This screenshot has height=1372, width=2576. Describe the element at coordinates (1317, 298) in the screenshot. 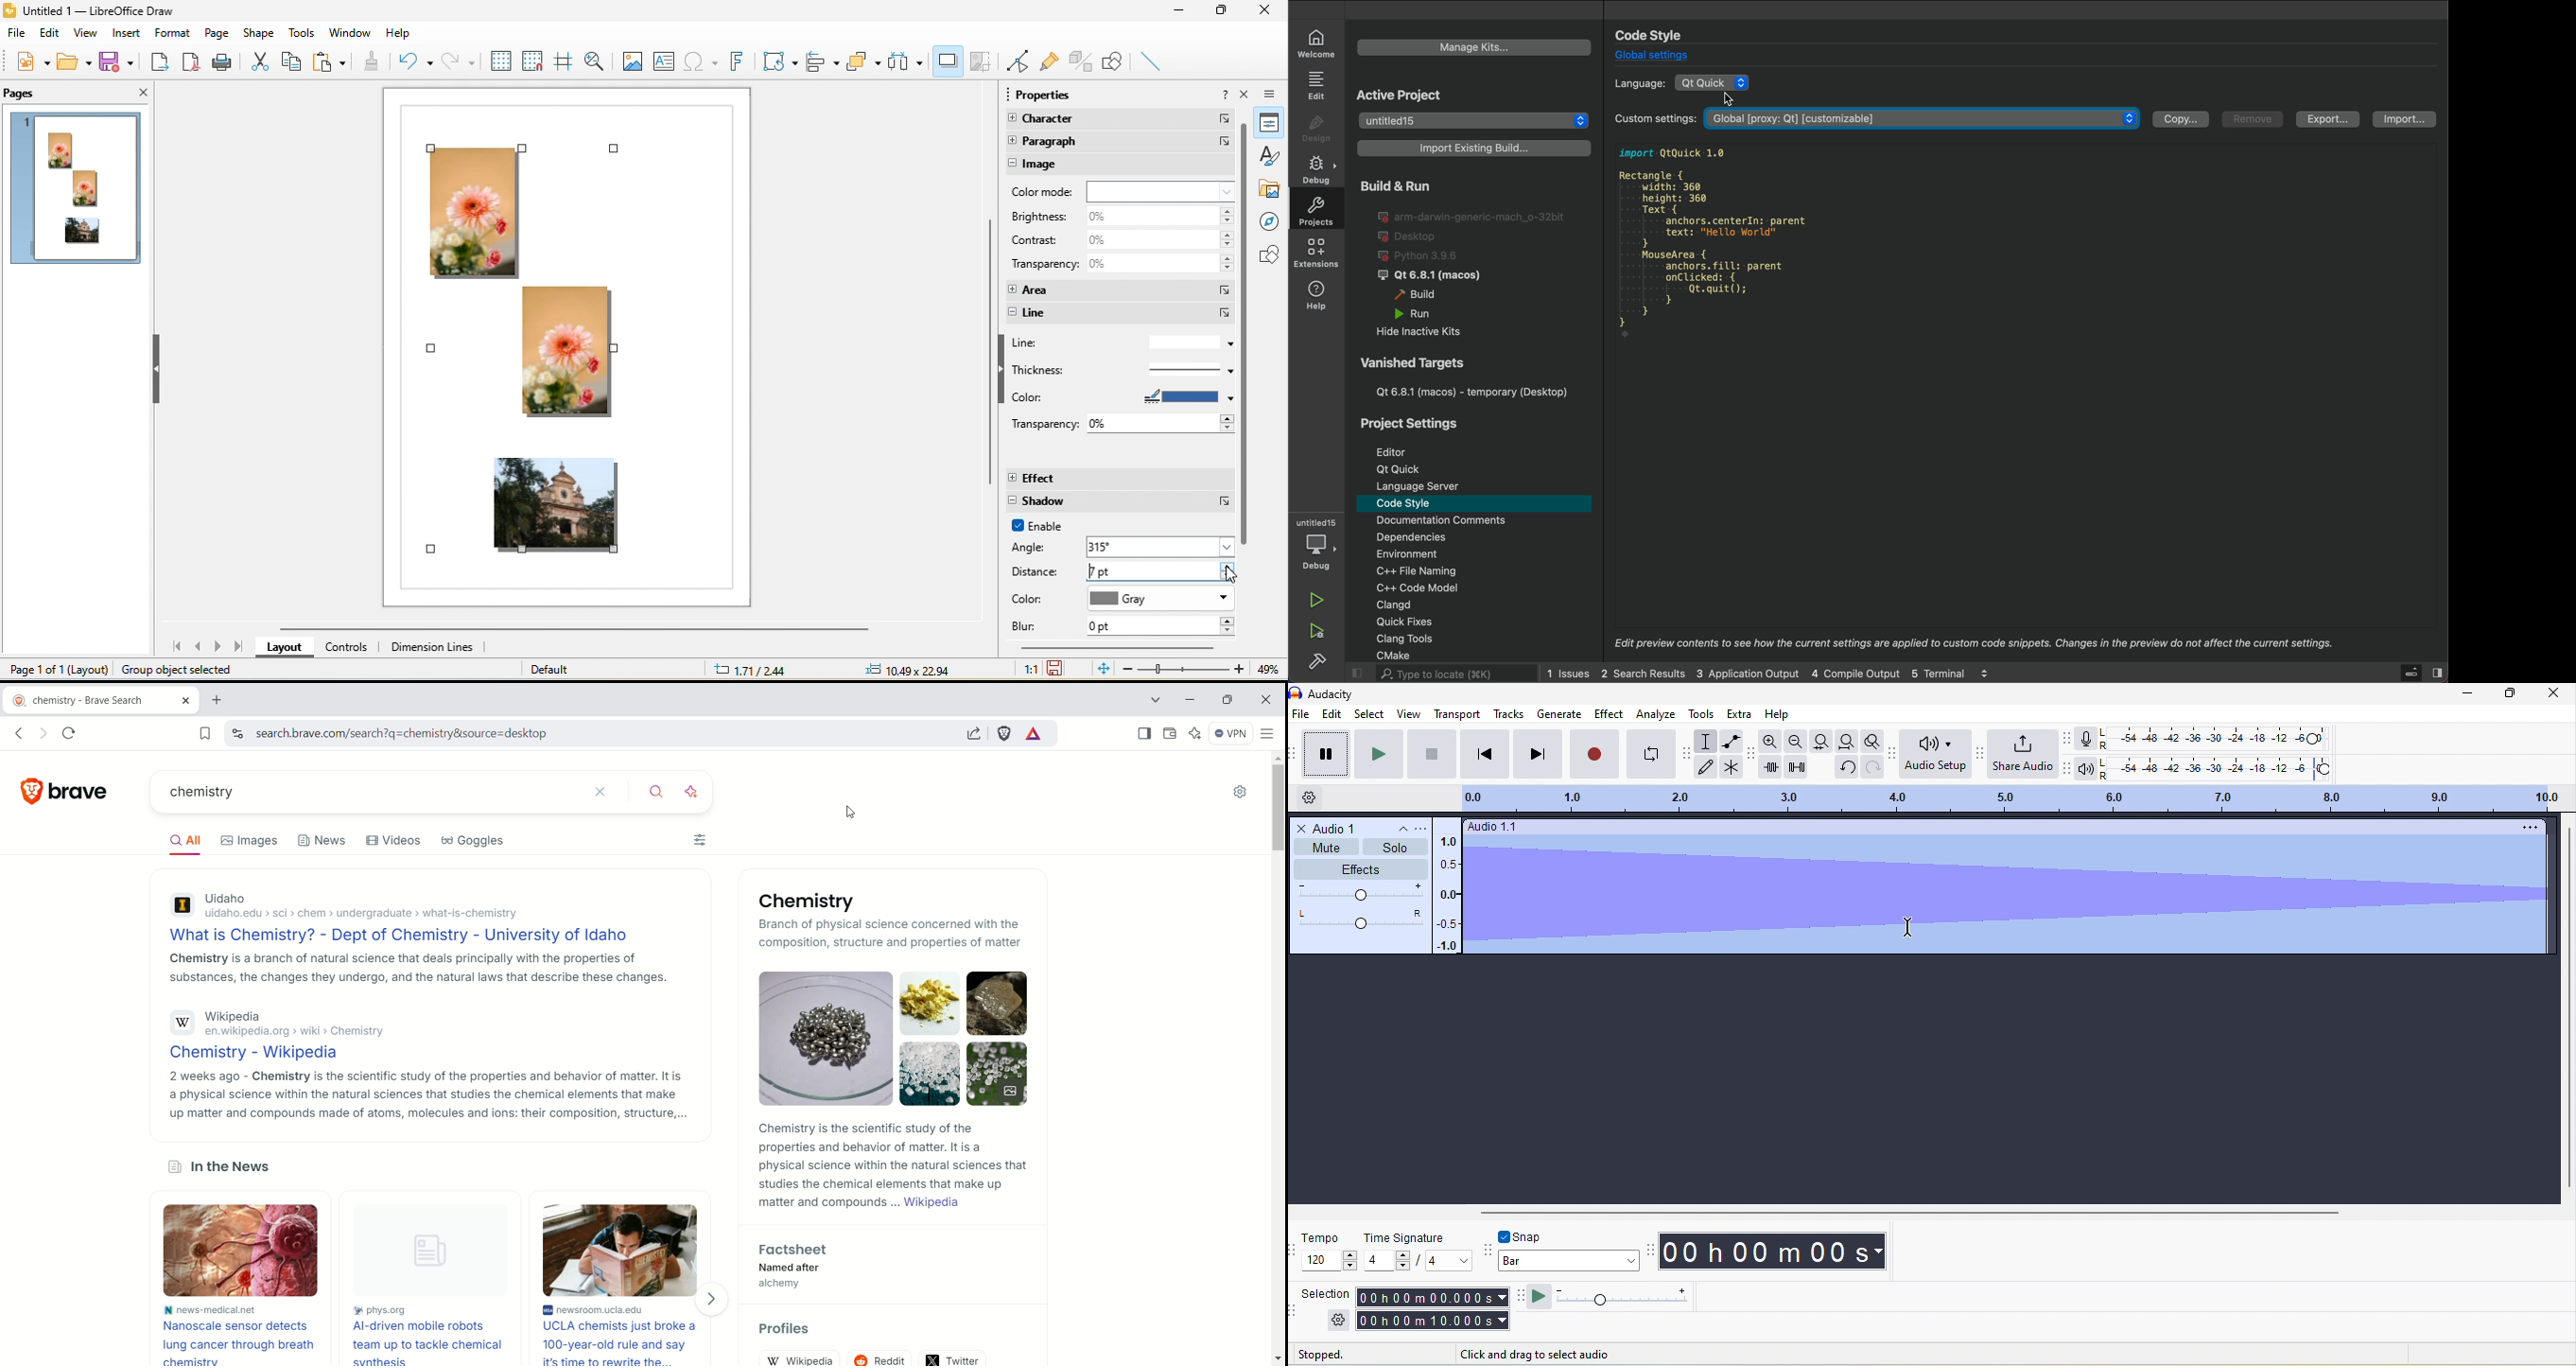

I see `help` at that location.